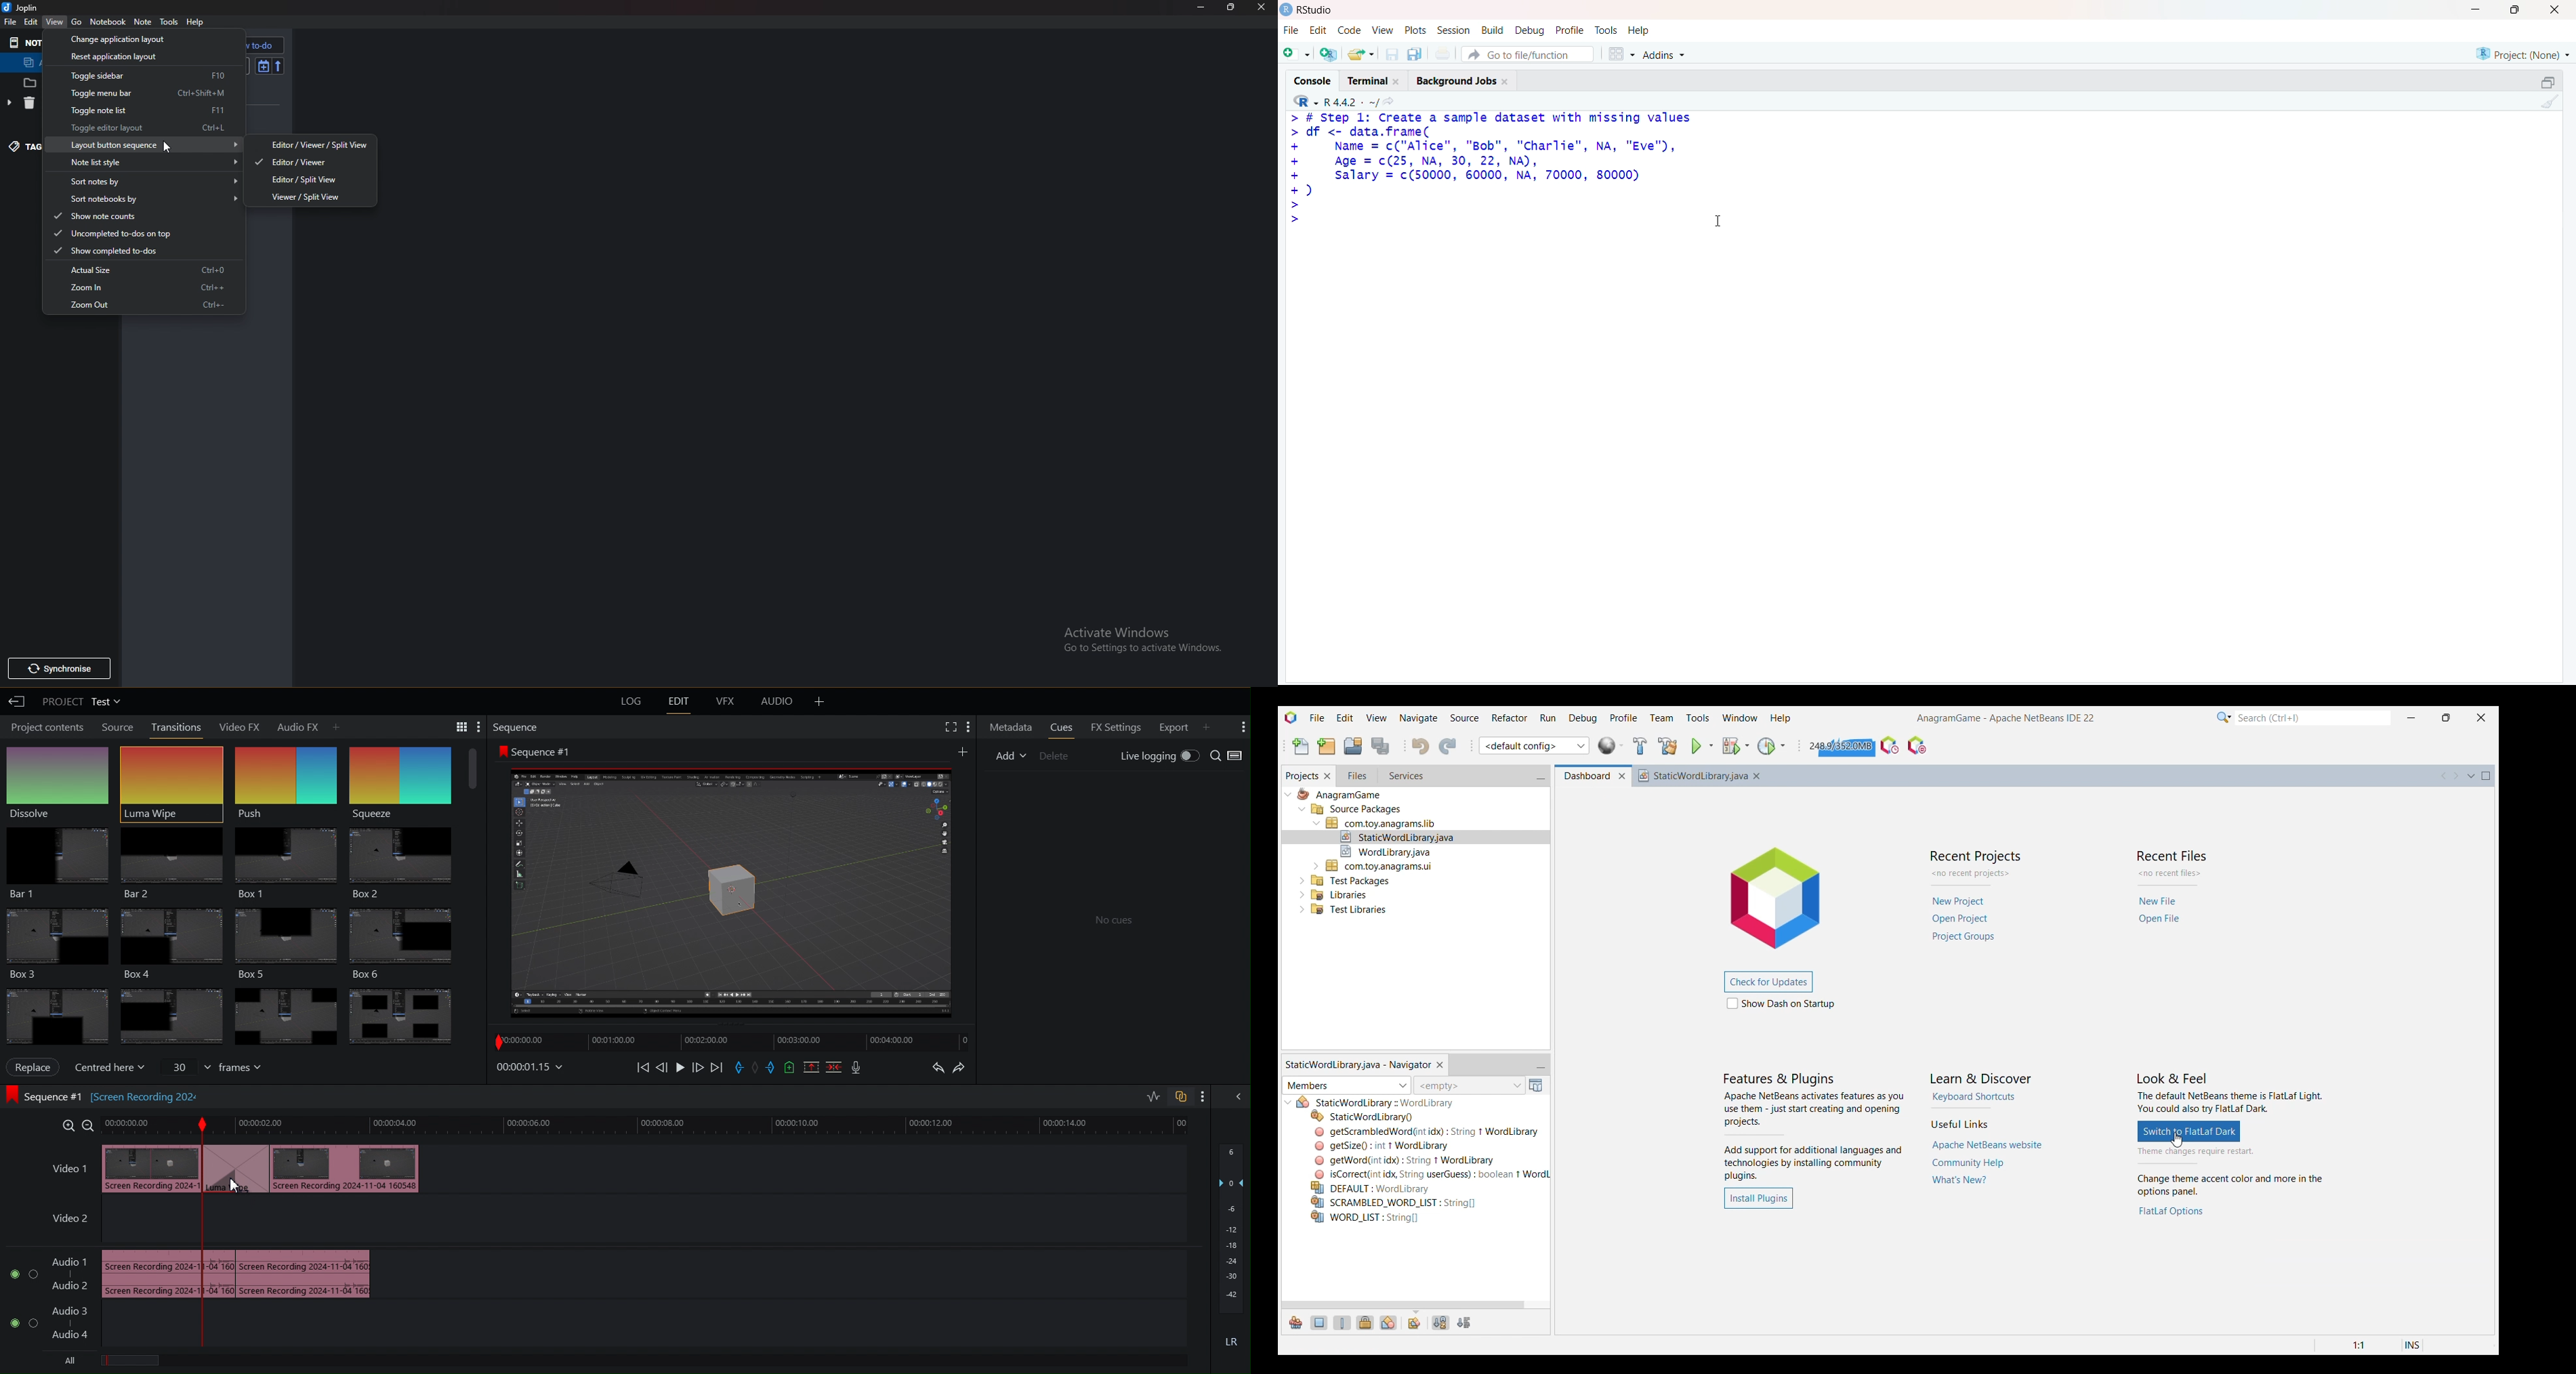 The height and width of the screenshot is (1400, 2576). I want to click on Go to file/function, so click(1528, 53).